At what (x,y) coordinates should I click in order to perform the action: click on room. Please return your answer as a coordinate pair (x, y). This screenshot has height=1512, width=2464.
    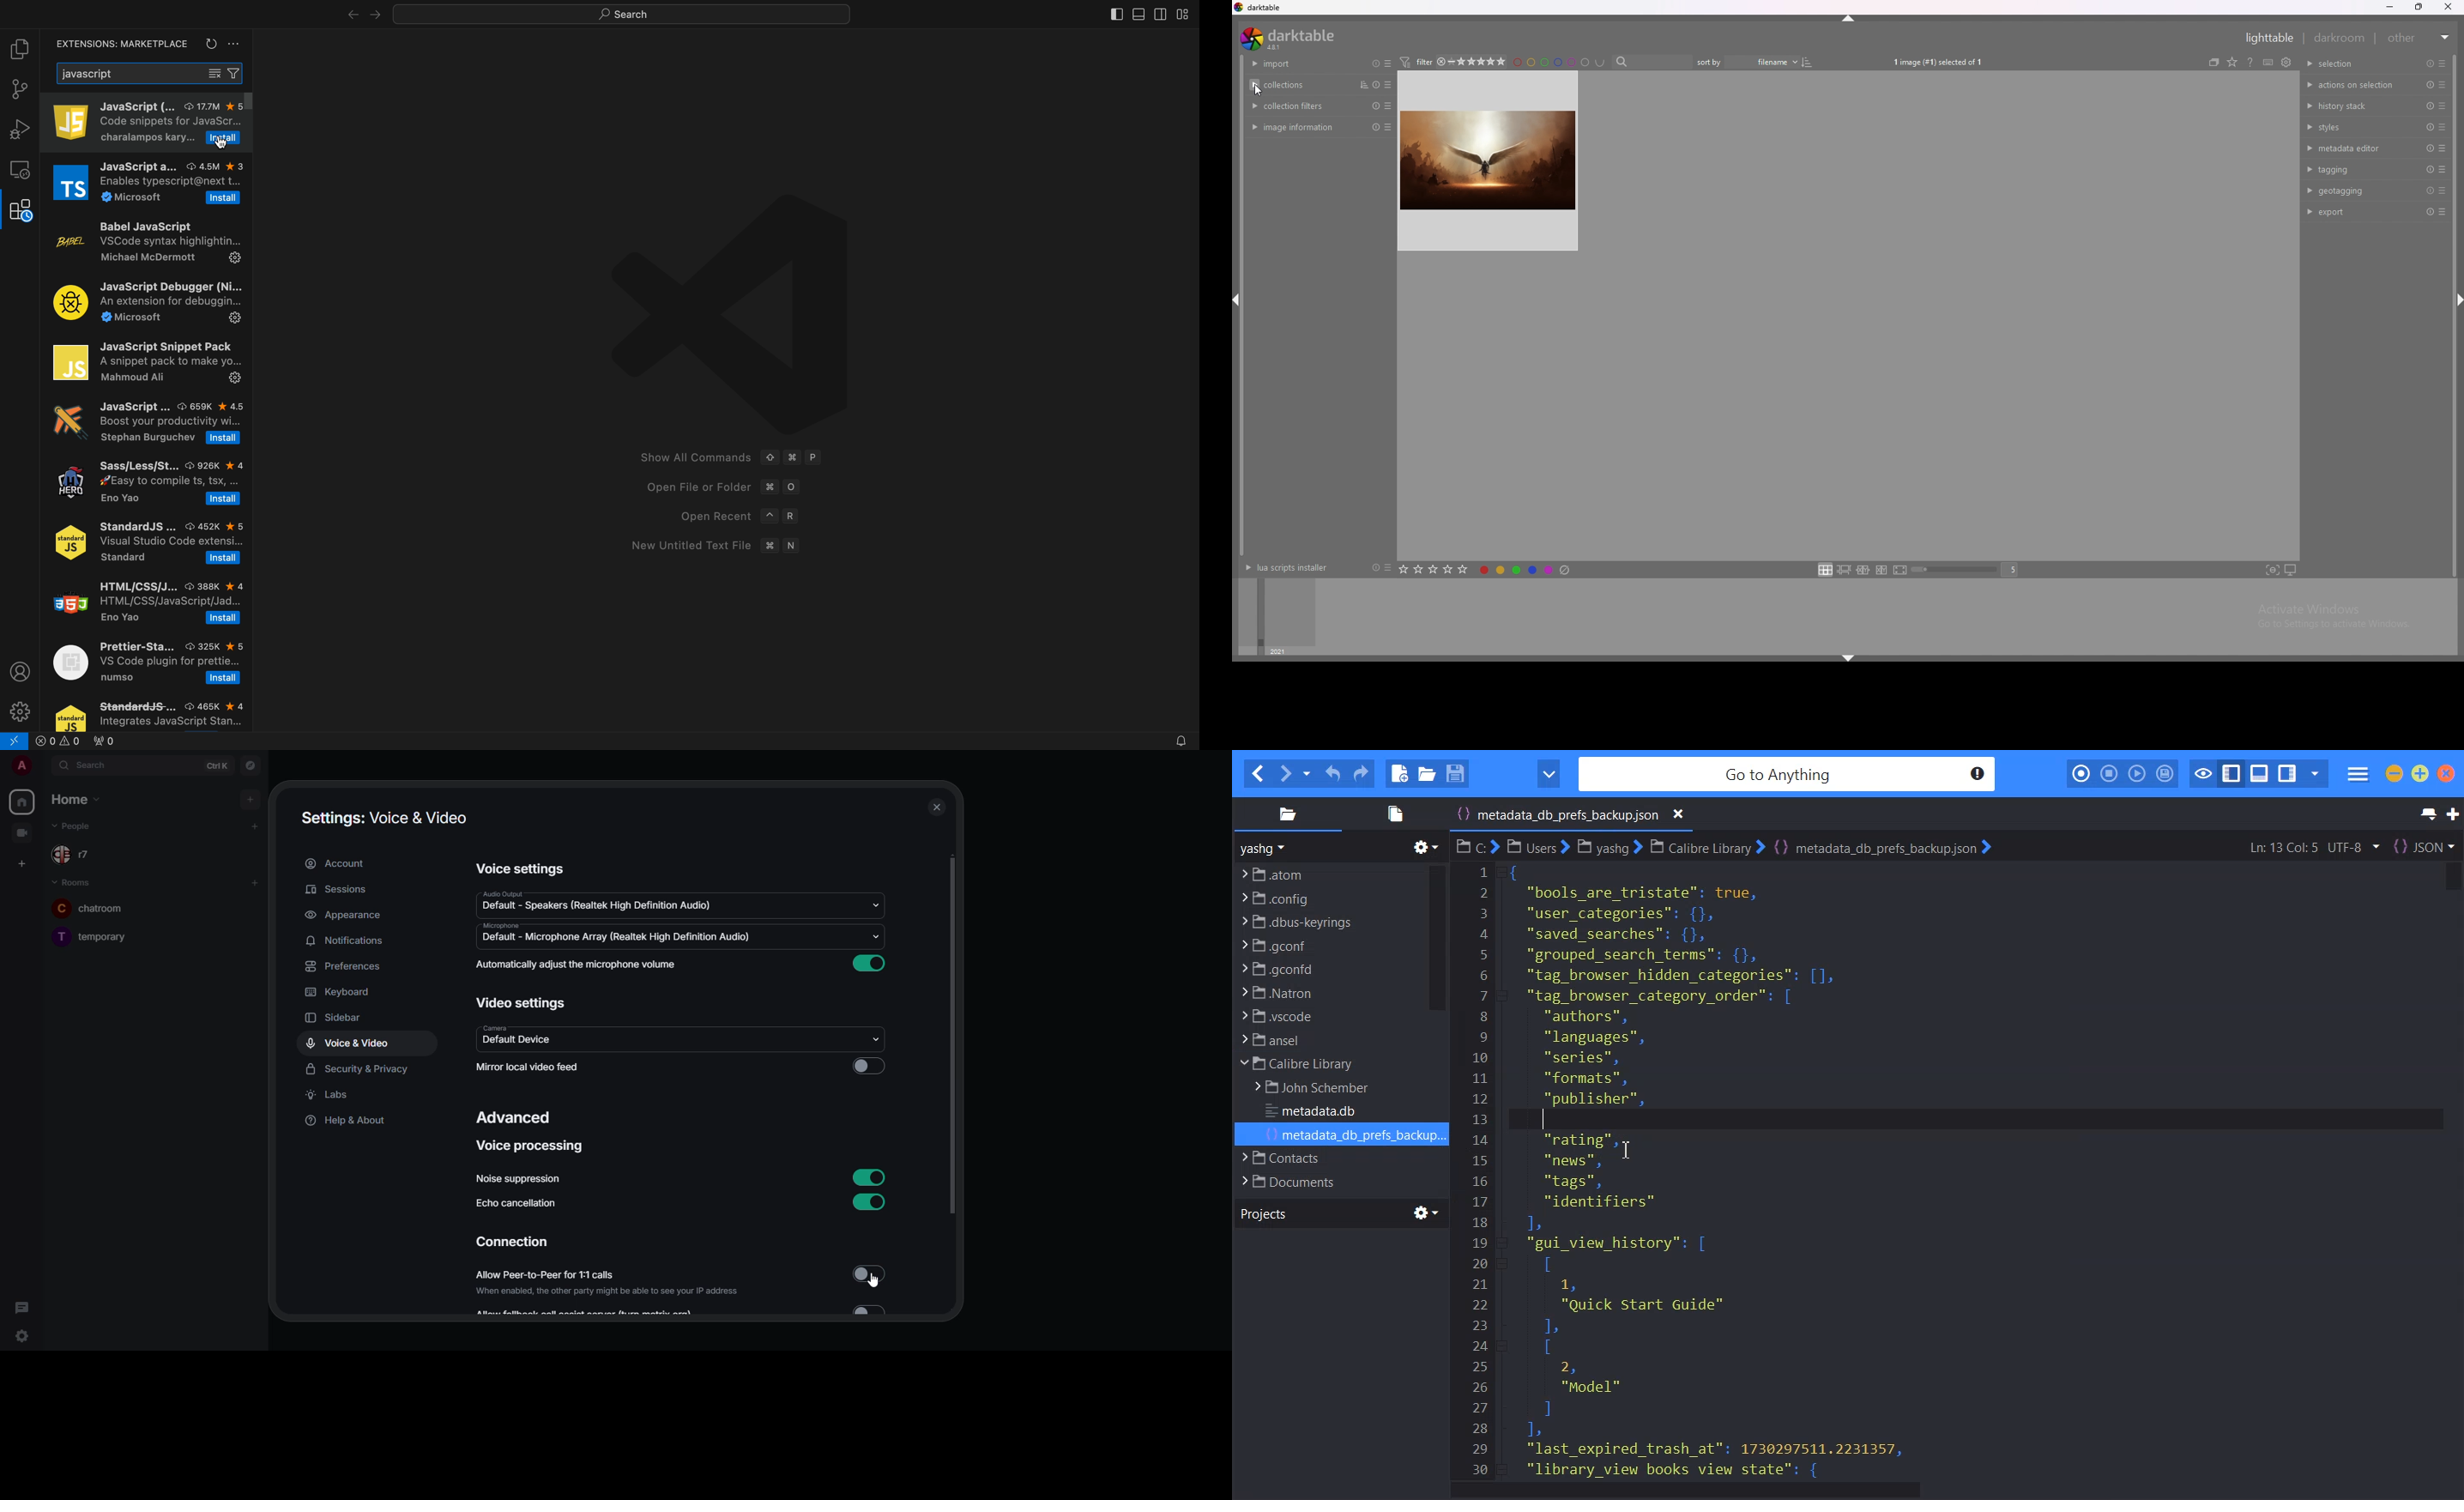
    Looking at the image, I should click on (98, 906).